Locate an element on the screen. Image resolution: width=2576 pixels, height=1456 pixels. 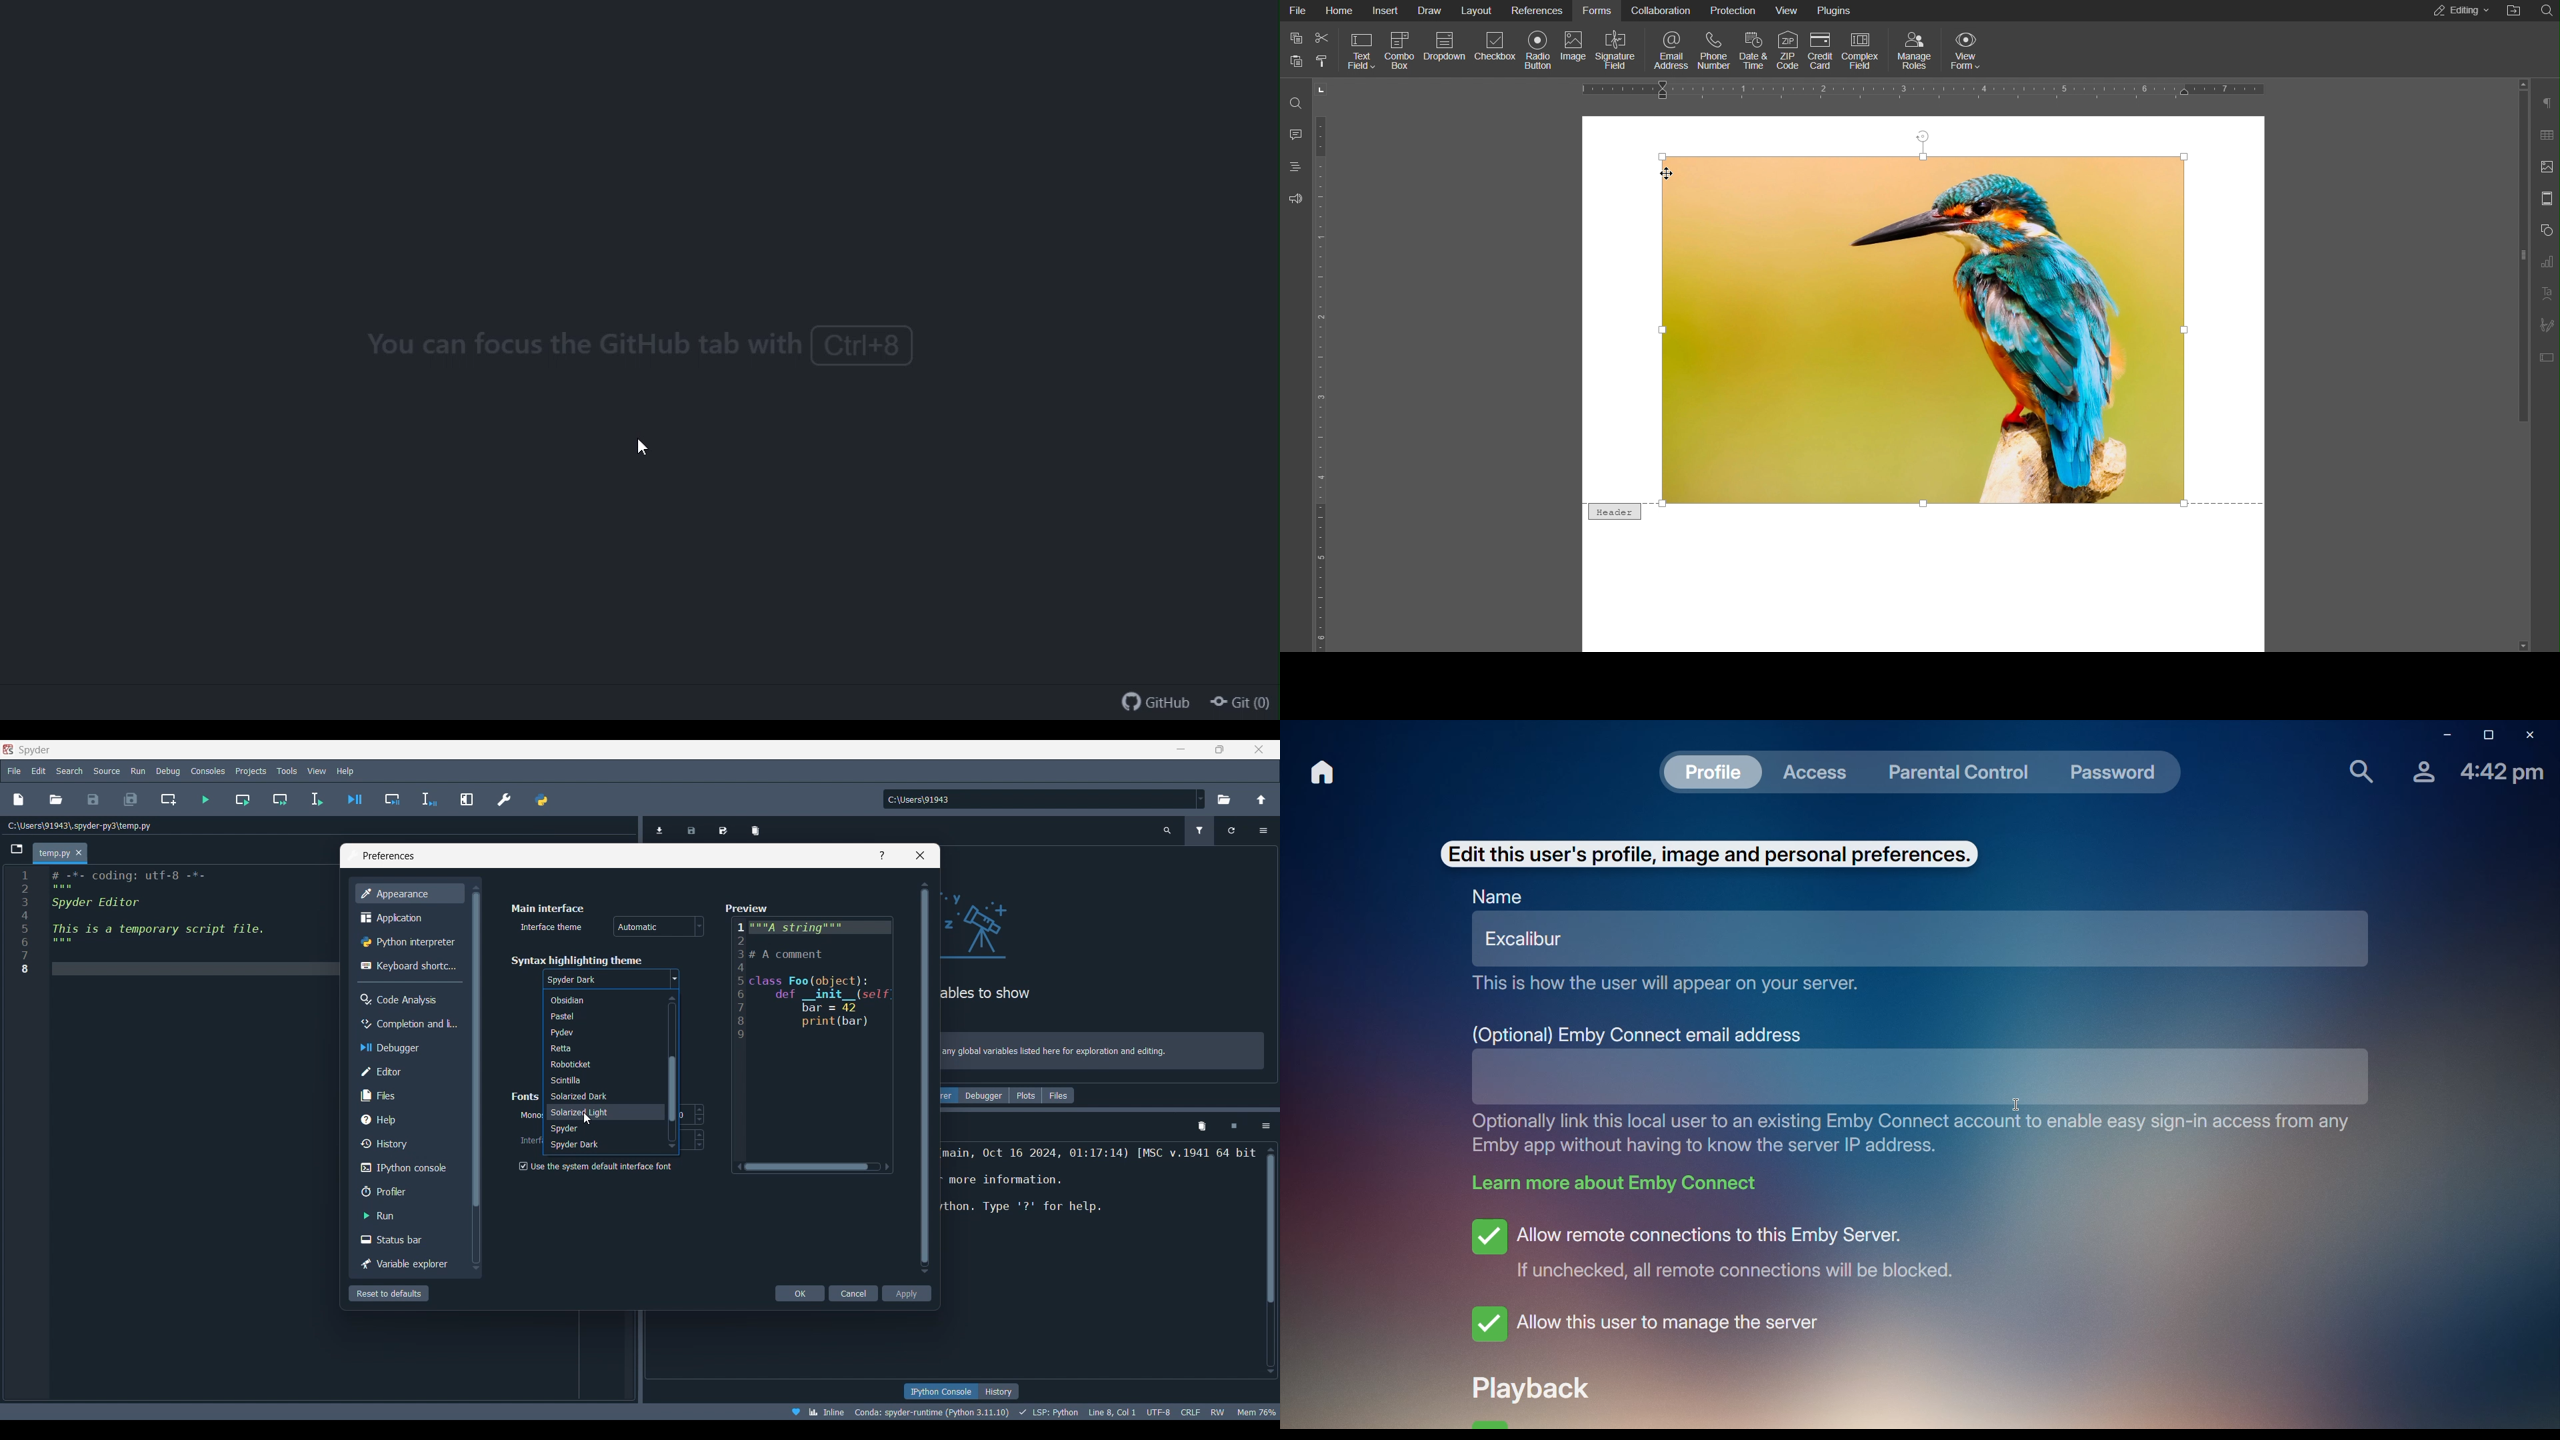
Remove all variables is located at coordinates (755, 827).